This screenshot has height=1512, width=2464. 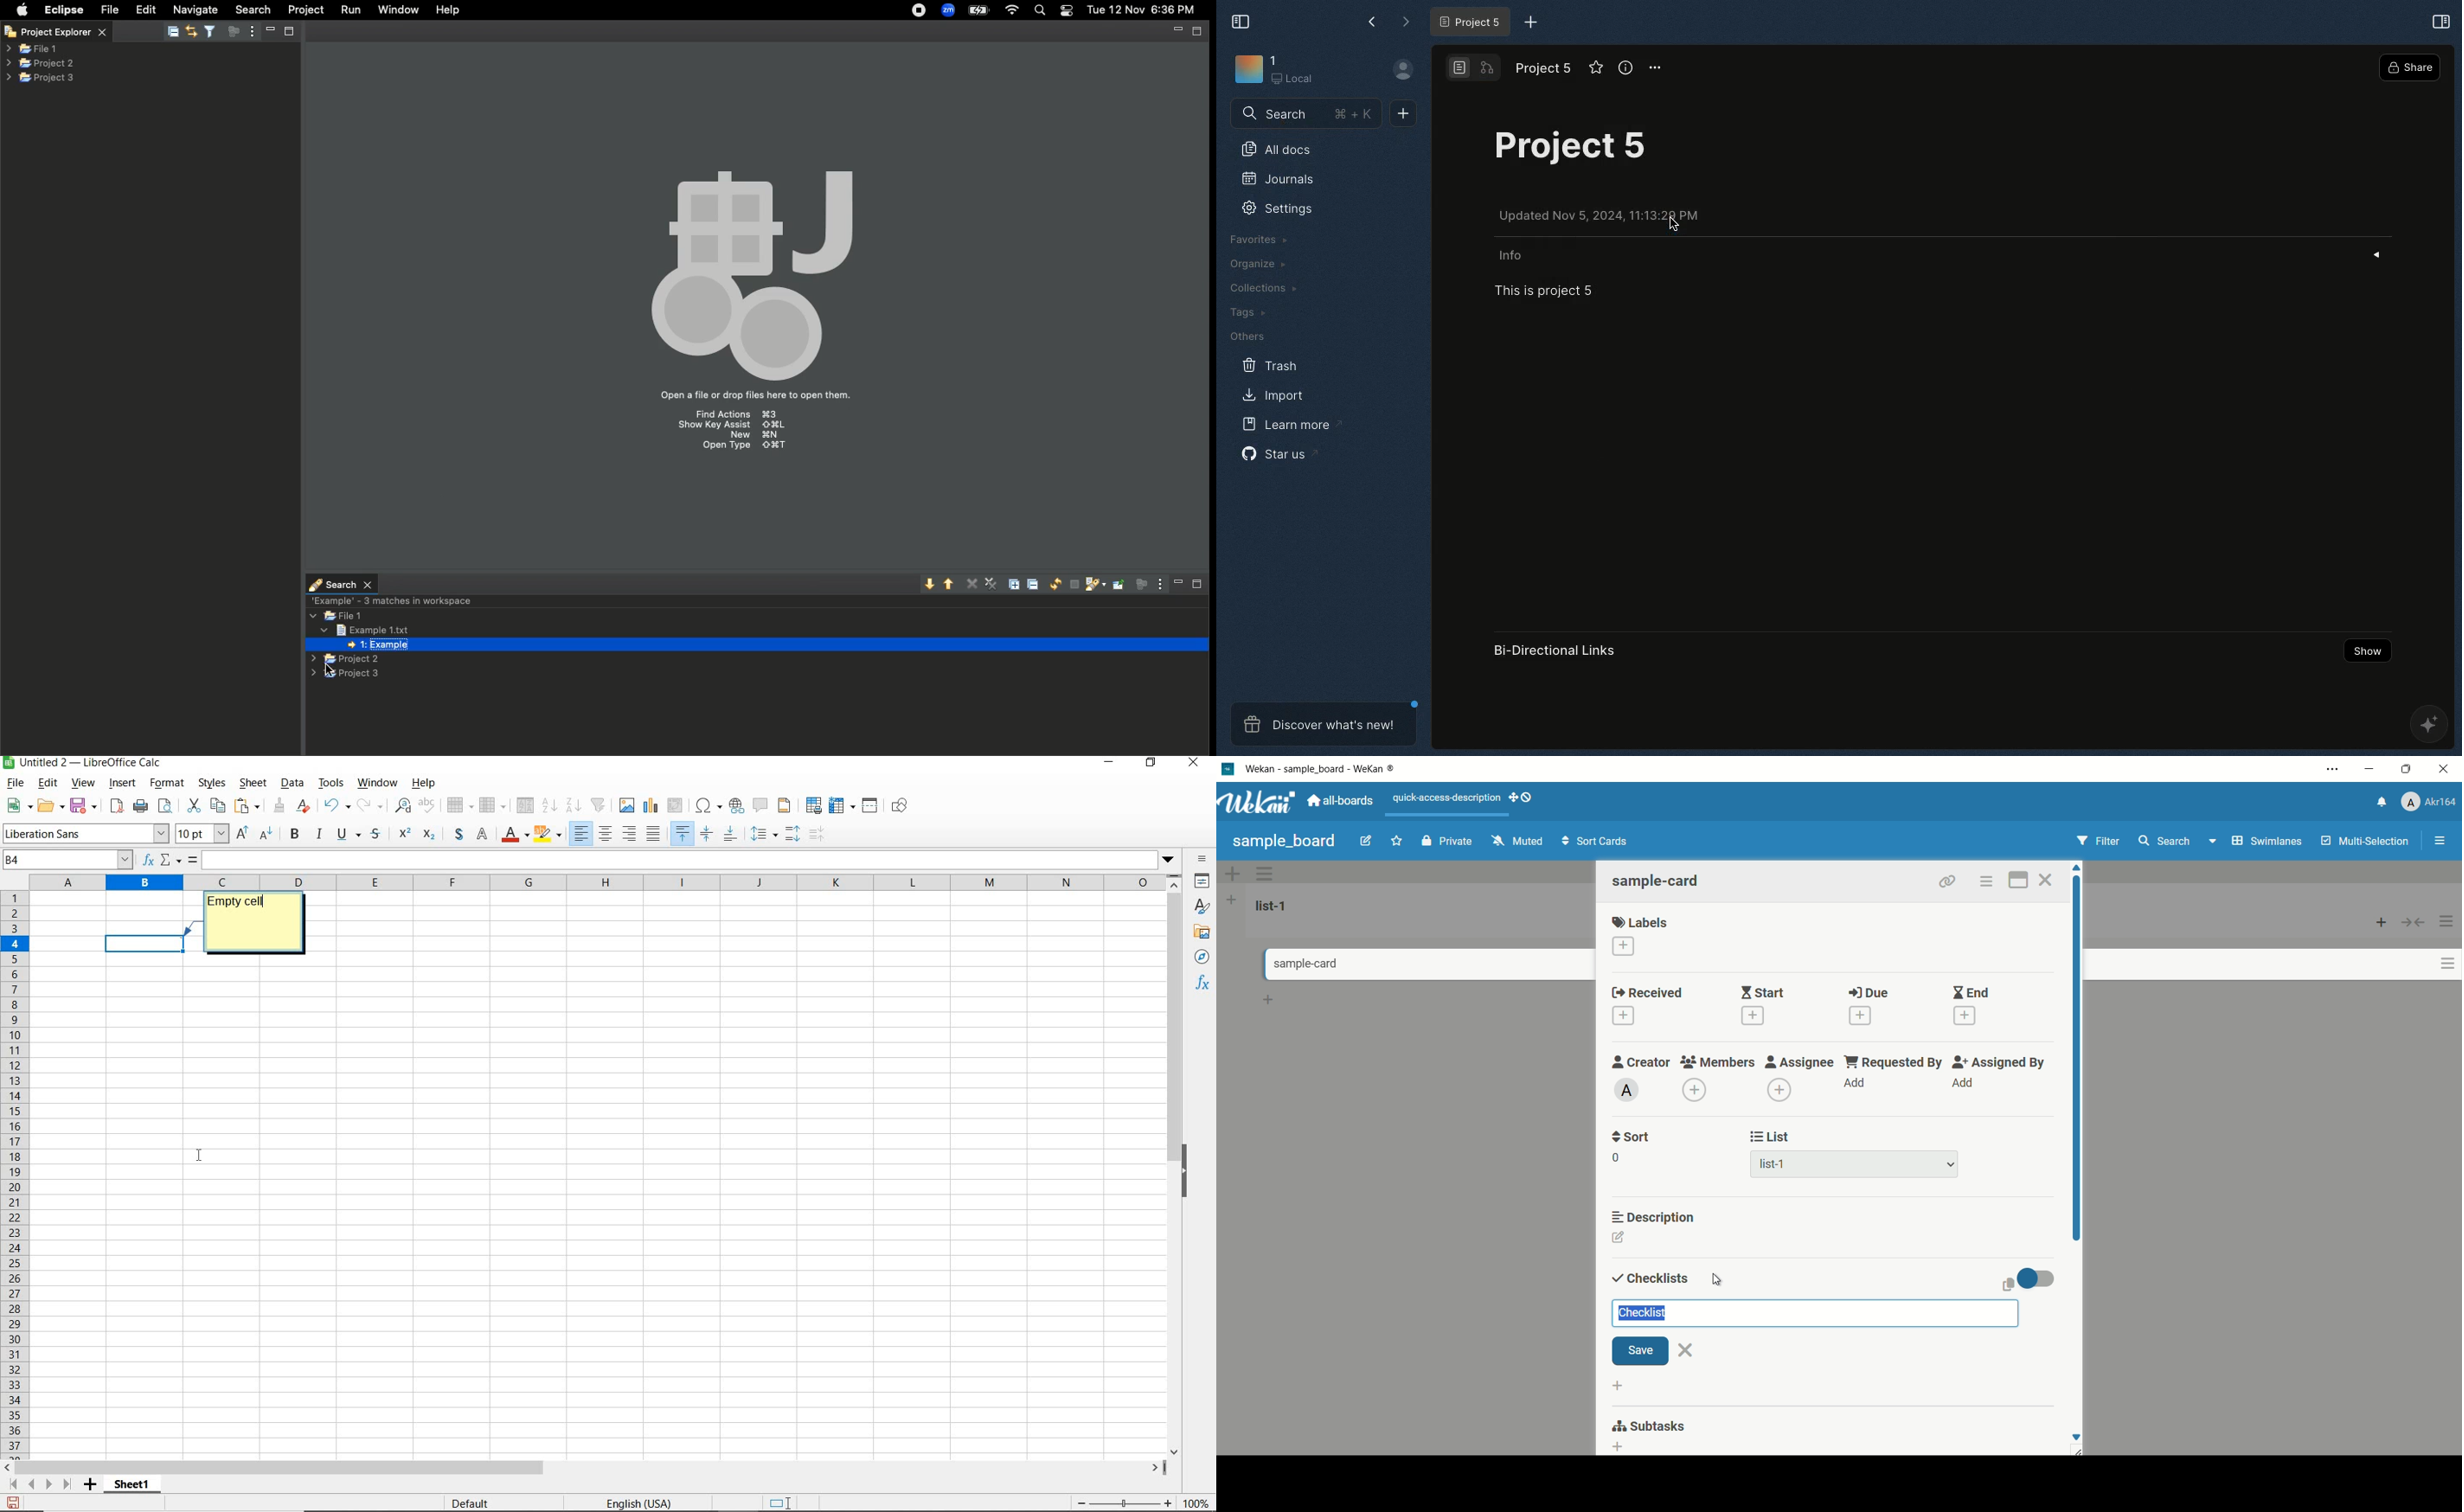 I want to click on card name, so click(x=1657, y=881).